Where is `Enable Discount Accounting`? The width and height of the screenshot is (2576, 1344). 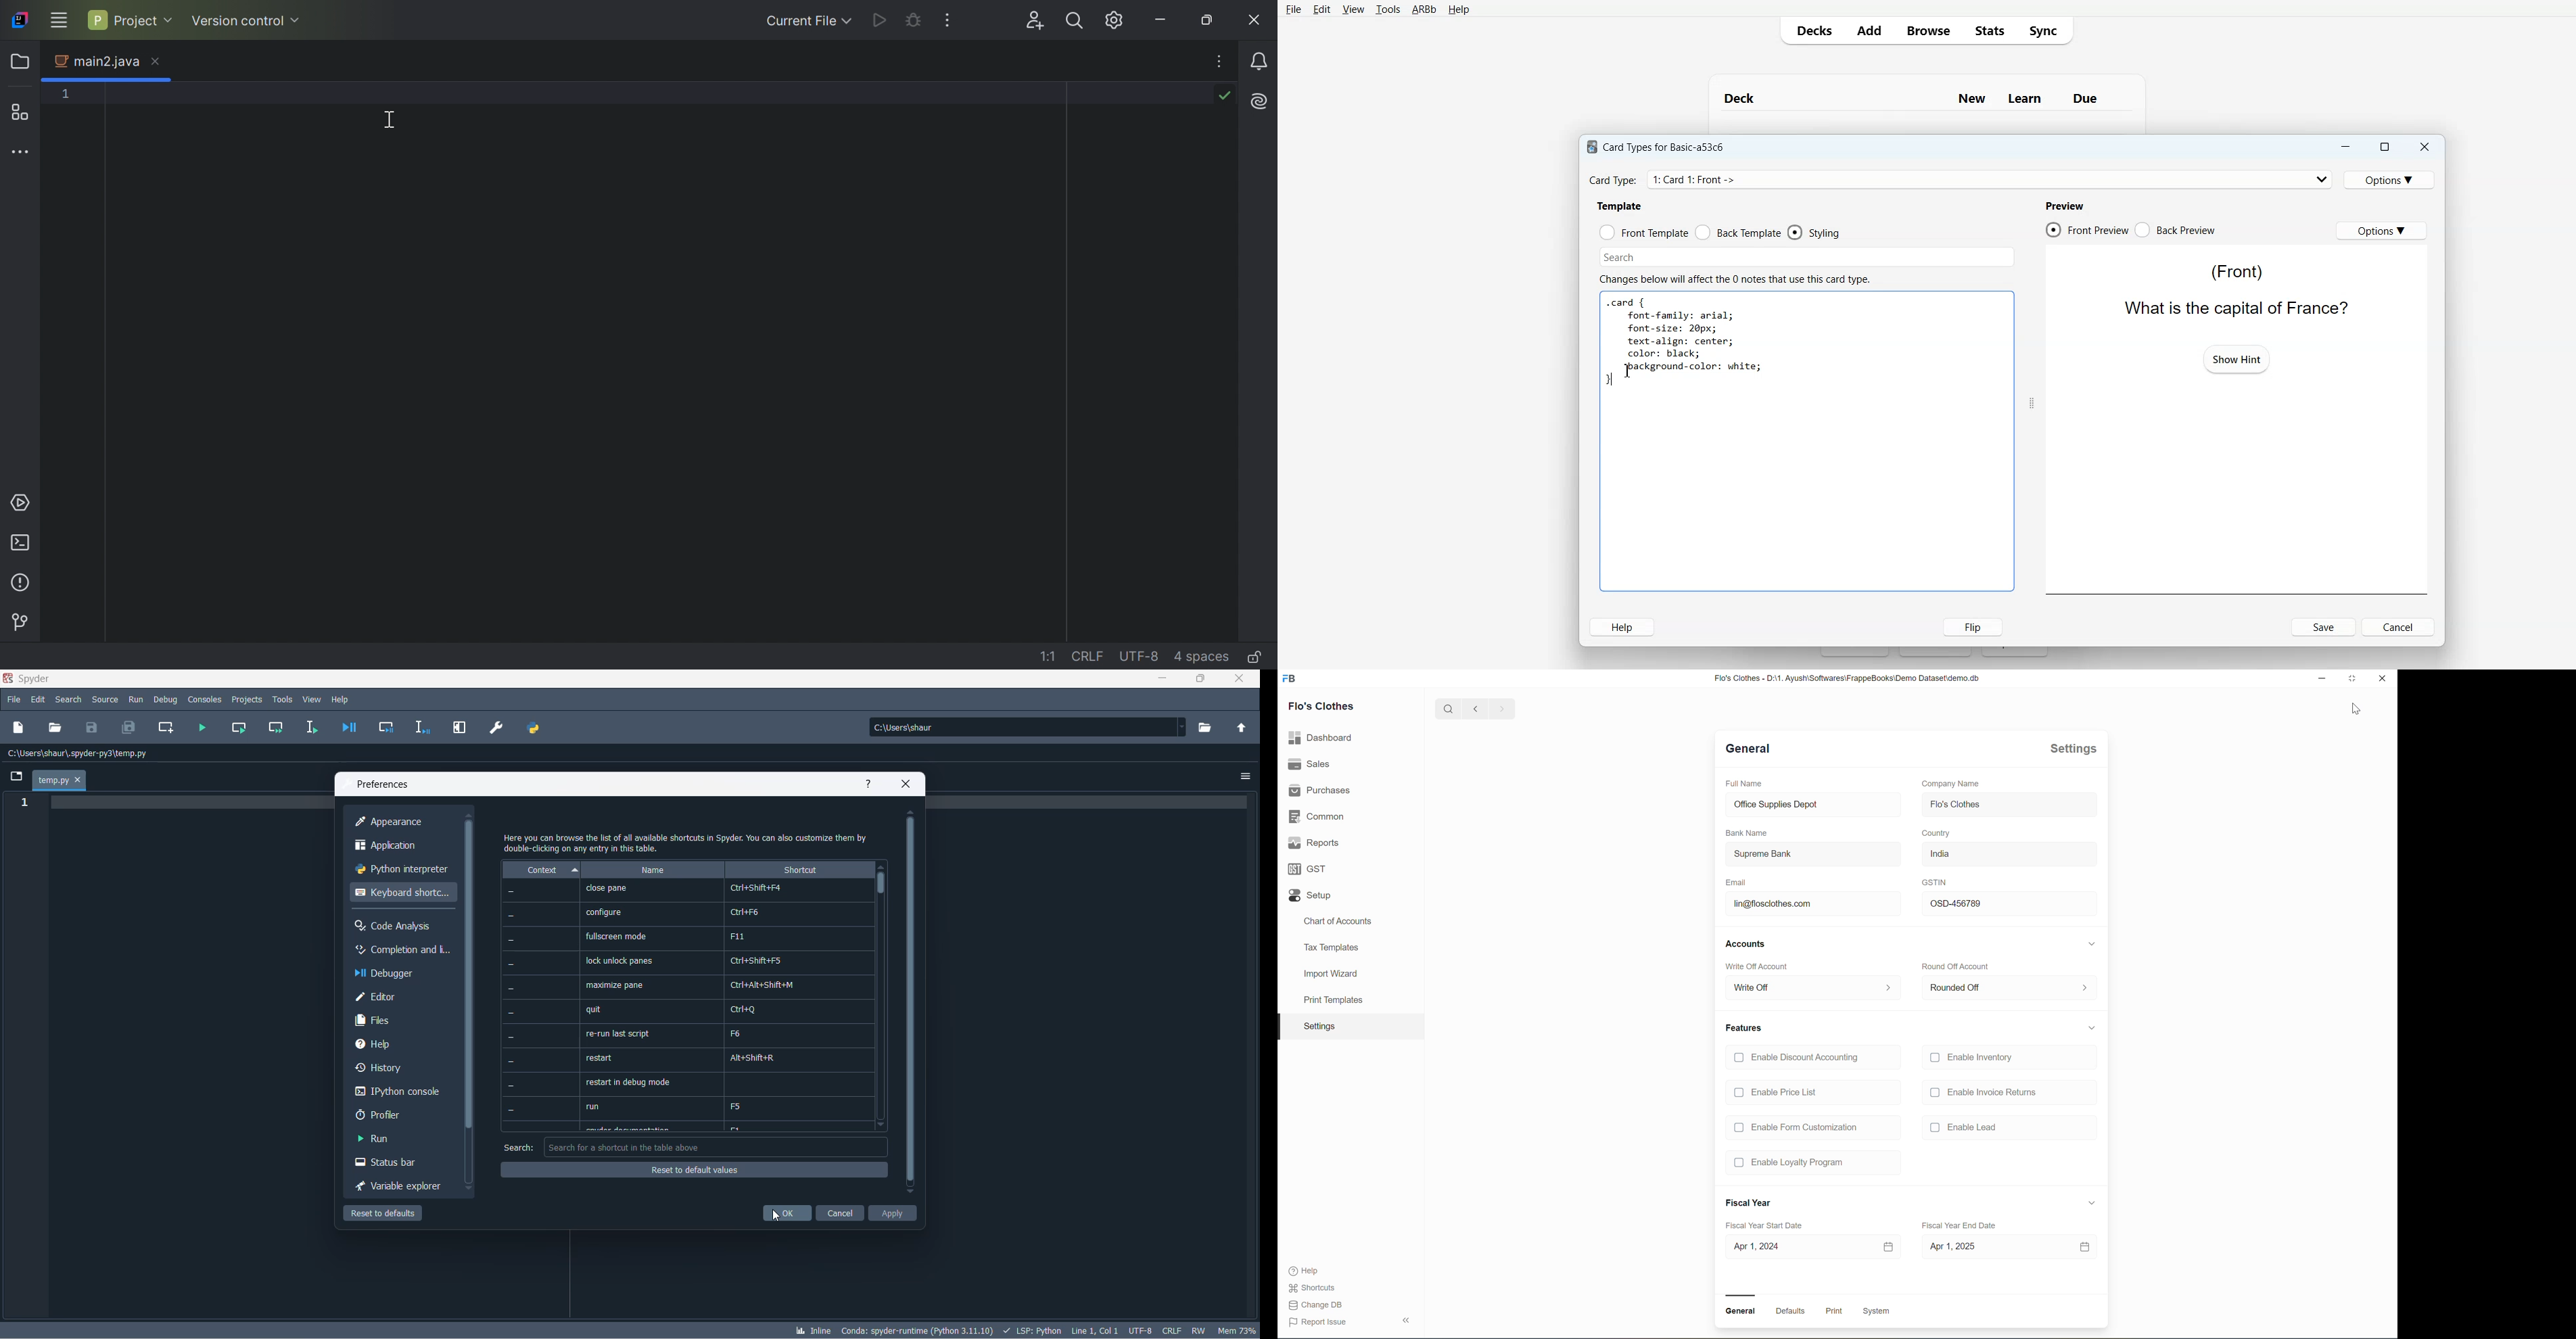 Enable Discount Accounting is located at coordinates (1799, 1059).